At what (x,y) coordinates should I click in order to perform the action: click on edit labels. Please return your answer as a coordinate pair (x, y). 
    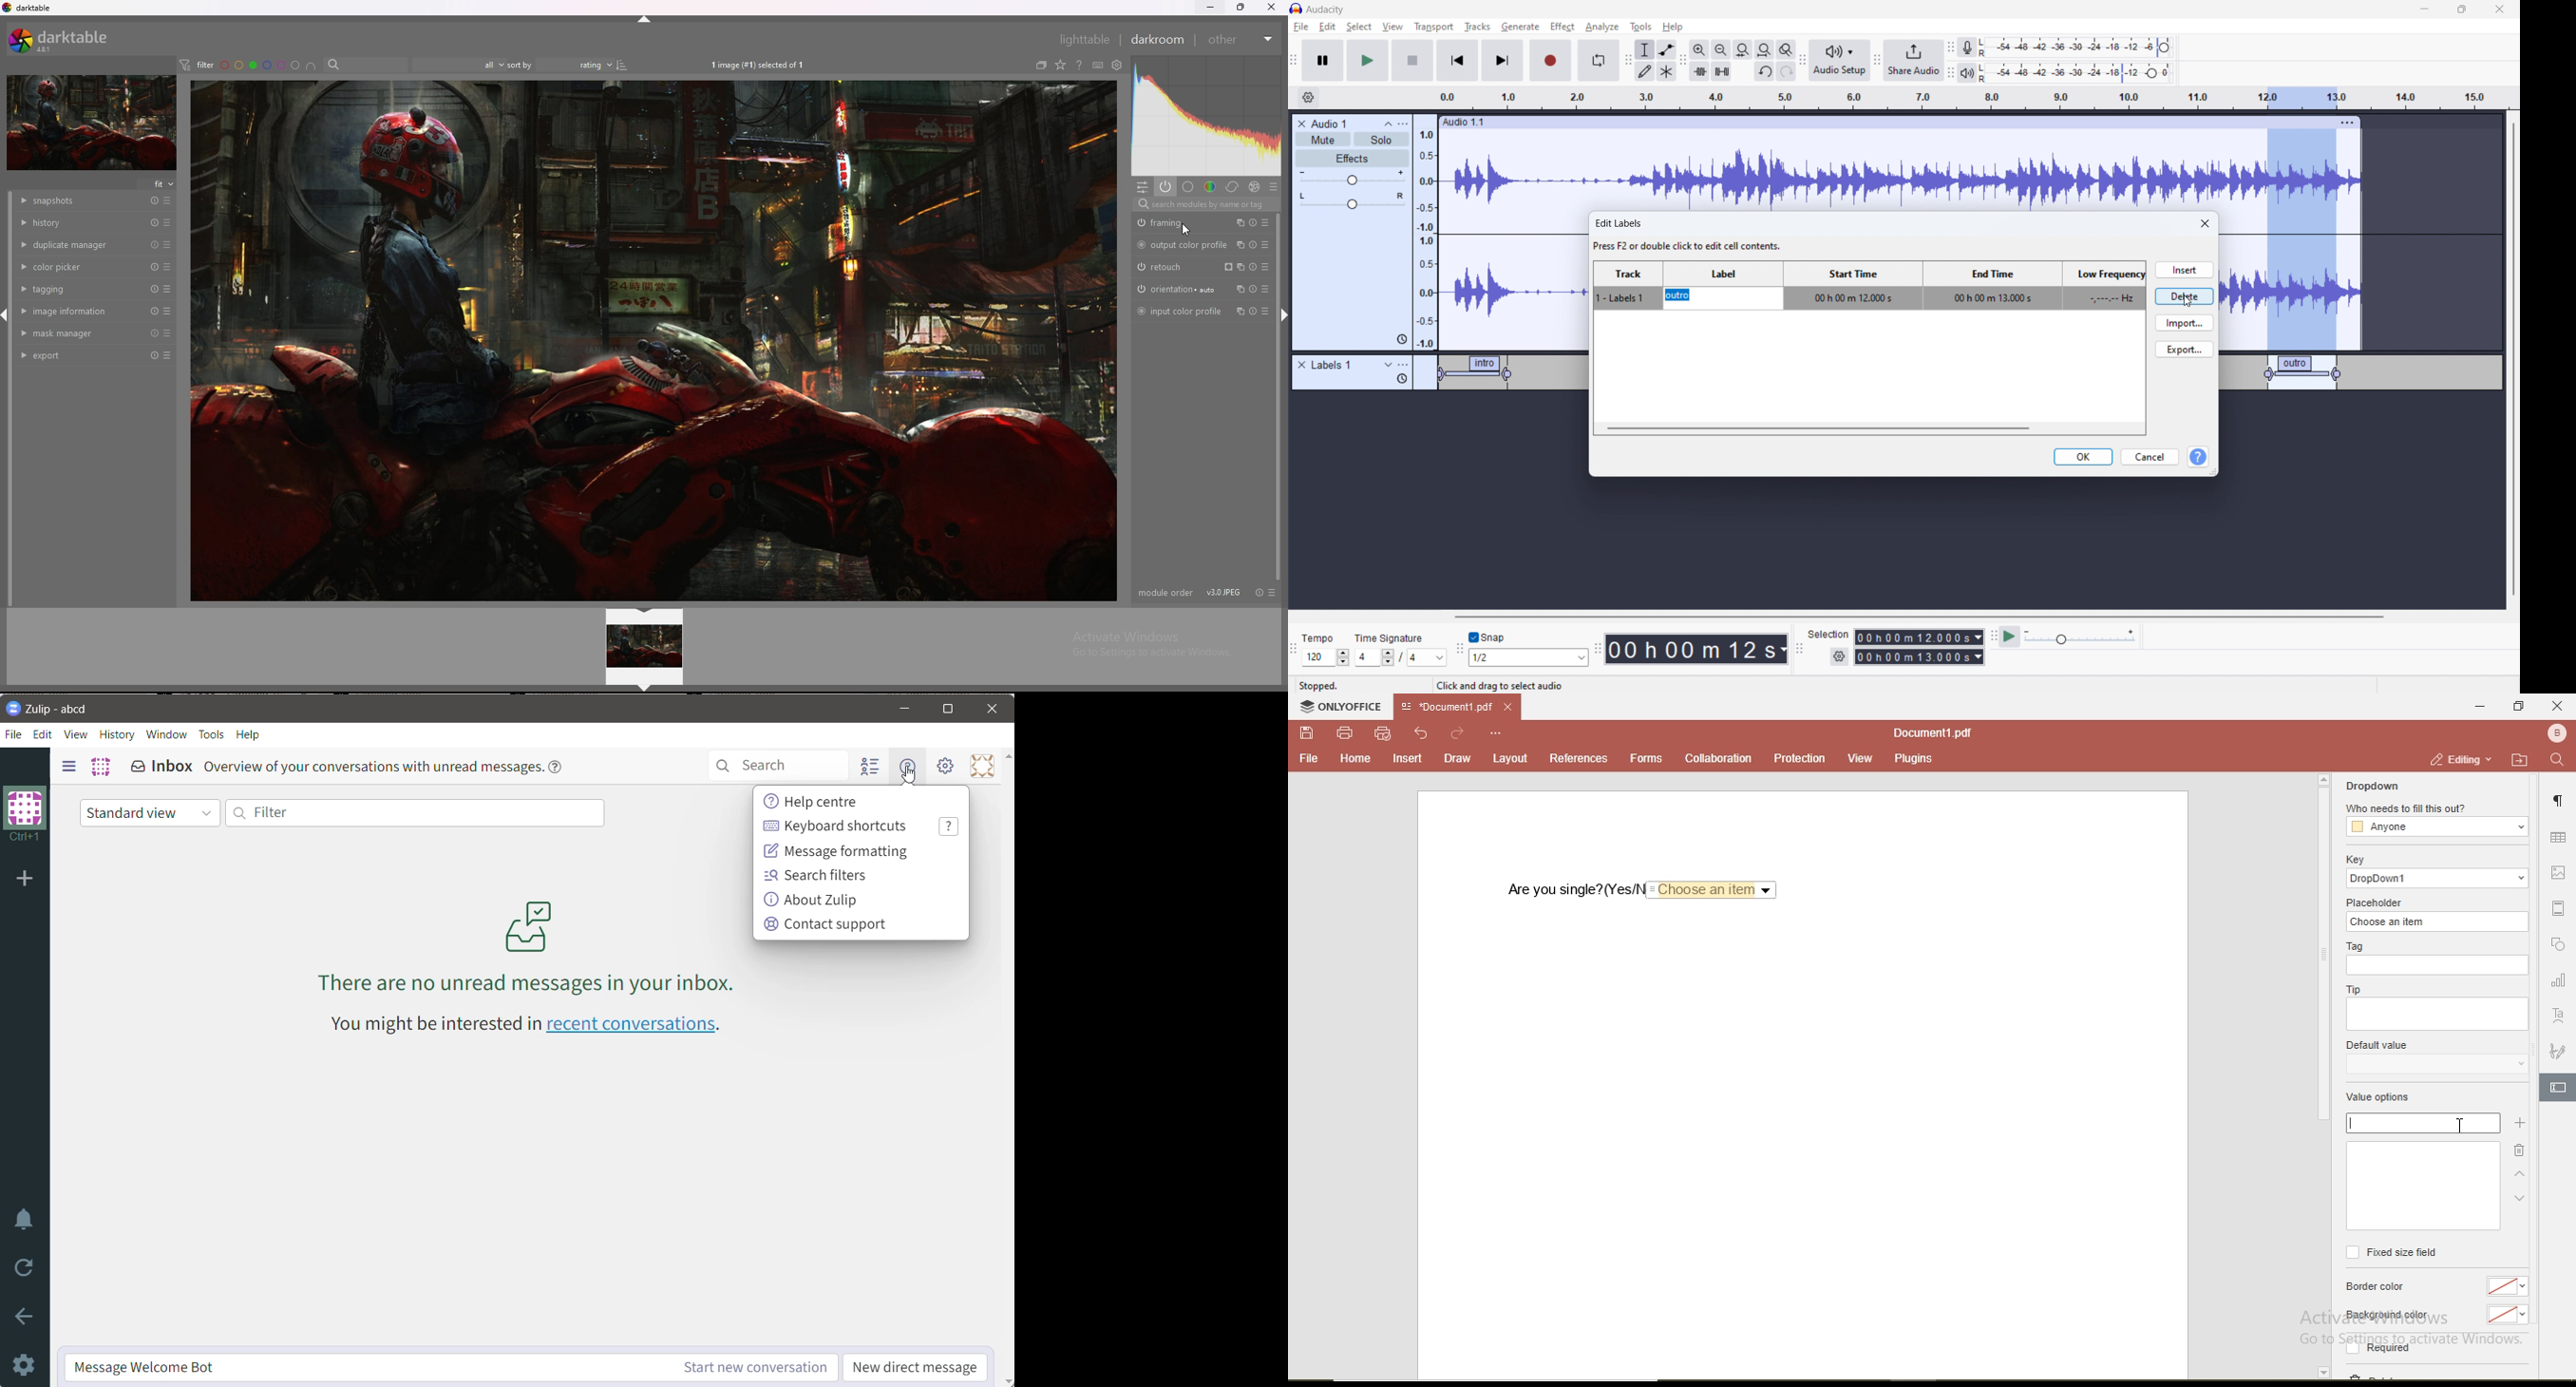
    Looking at the image, I should click on (1691, 236).